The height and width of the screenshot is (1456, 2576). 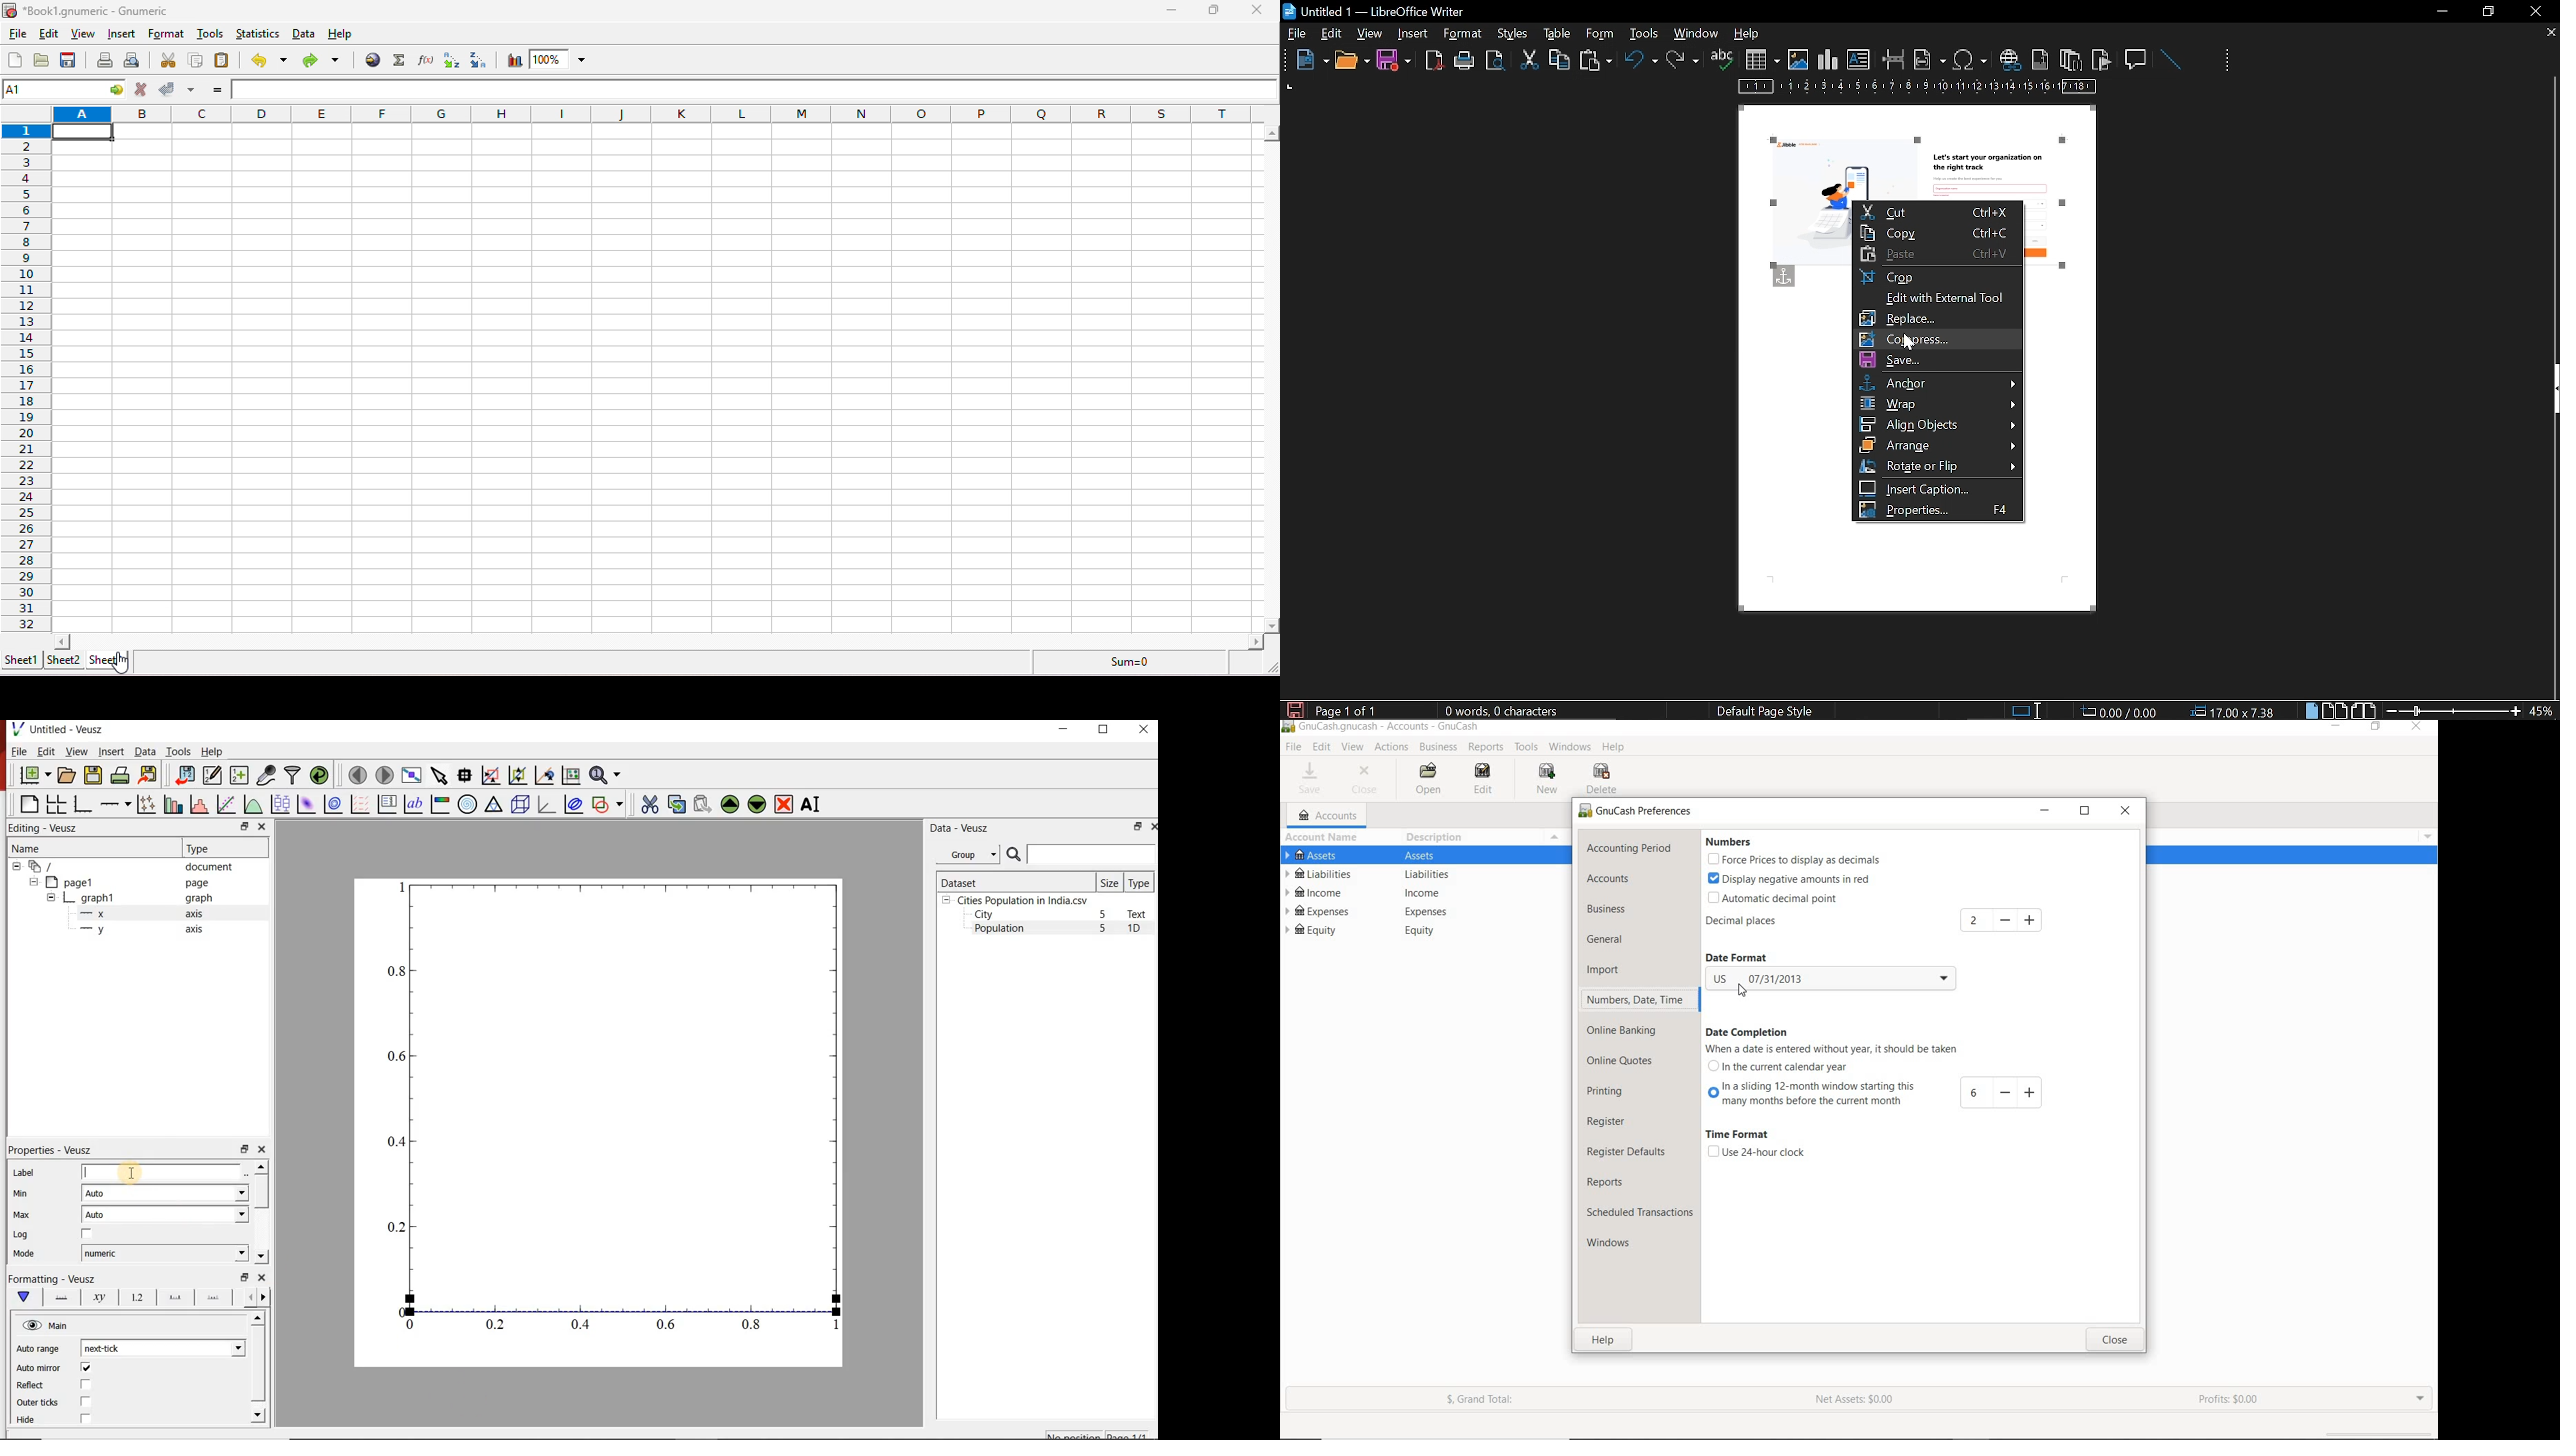 I want to click on sheet 1, so click(x=22, y=663).